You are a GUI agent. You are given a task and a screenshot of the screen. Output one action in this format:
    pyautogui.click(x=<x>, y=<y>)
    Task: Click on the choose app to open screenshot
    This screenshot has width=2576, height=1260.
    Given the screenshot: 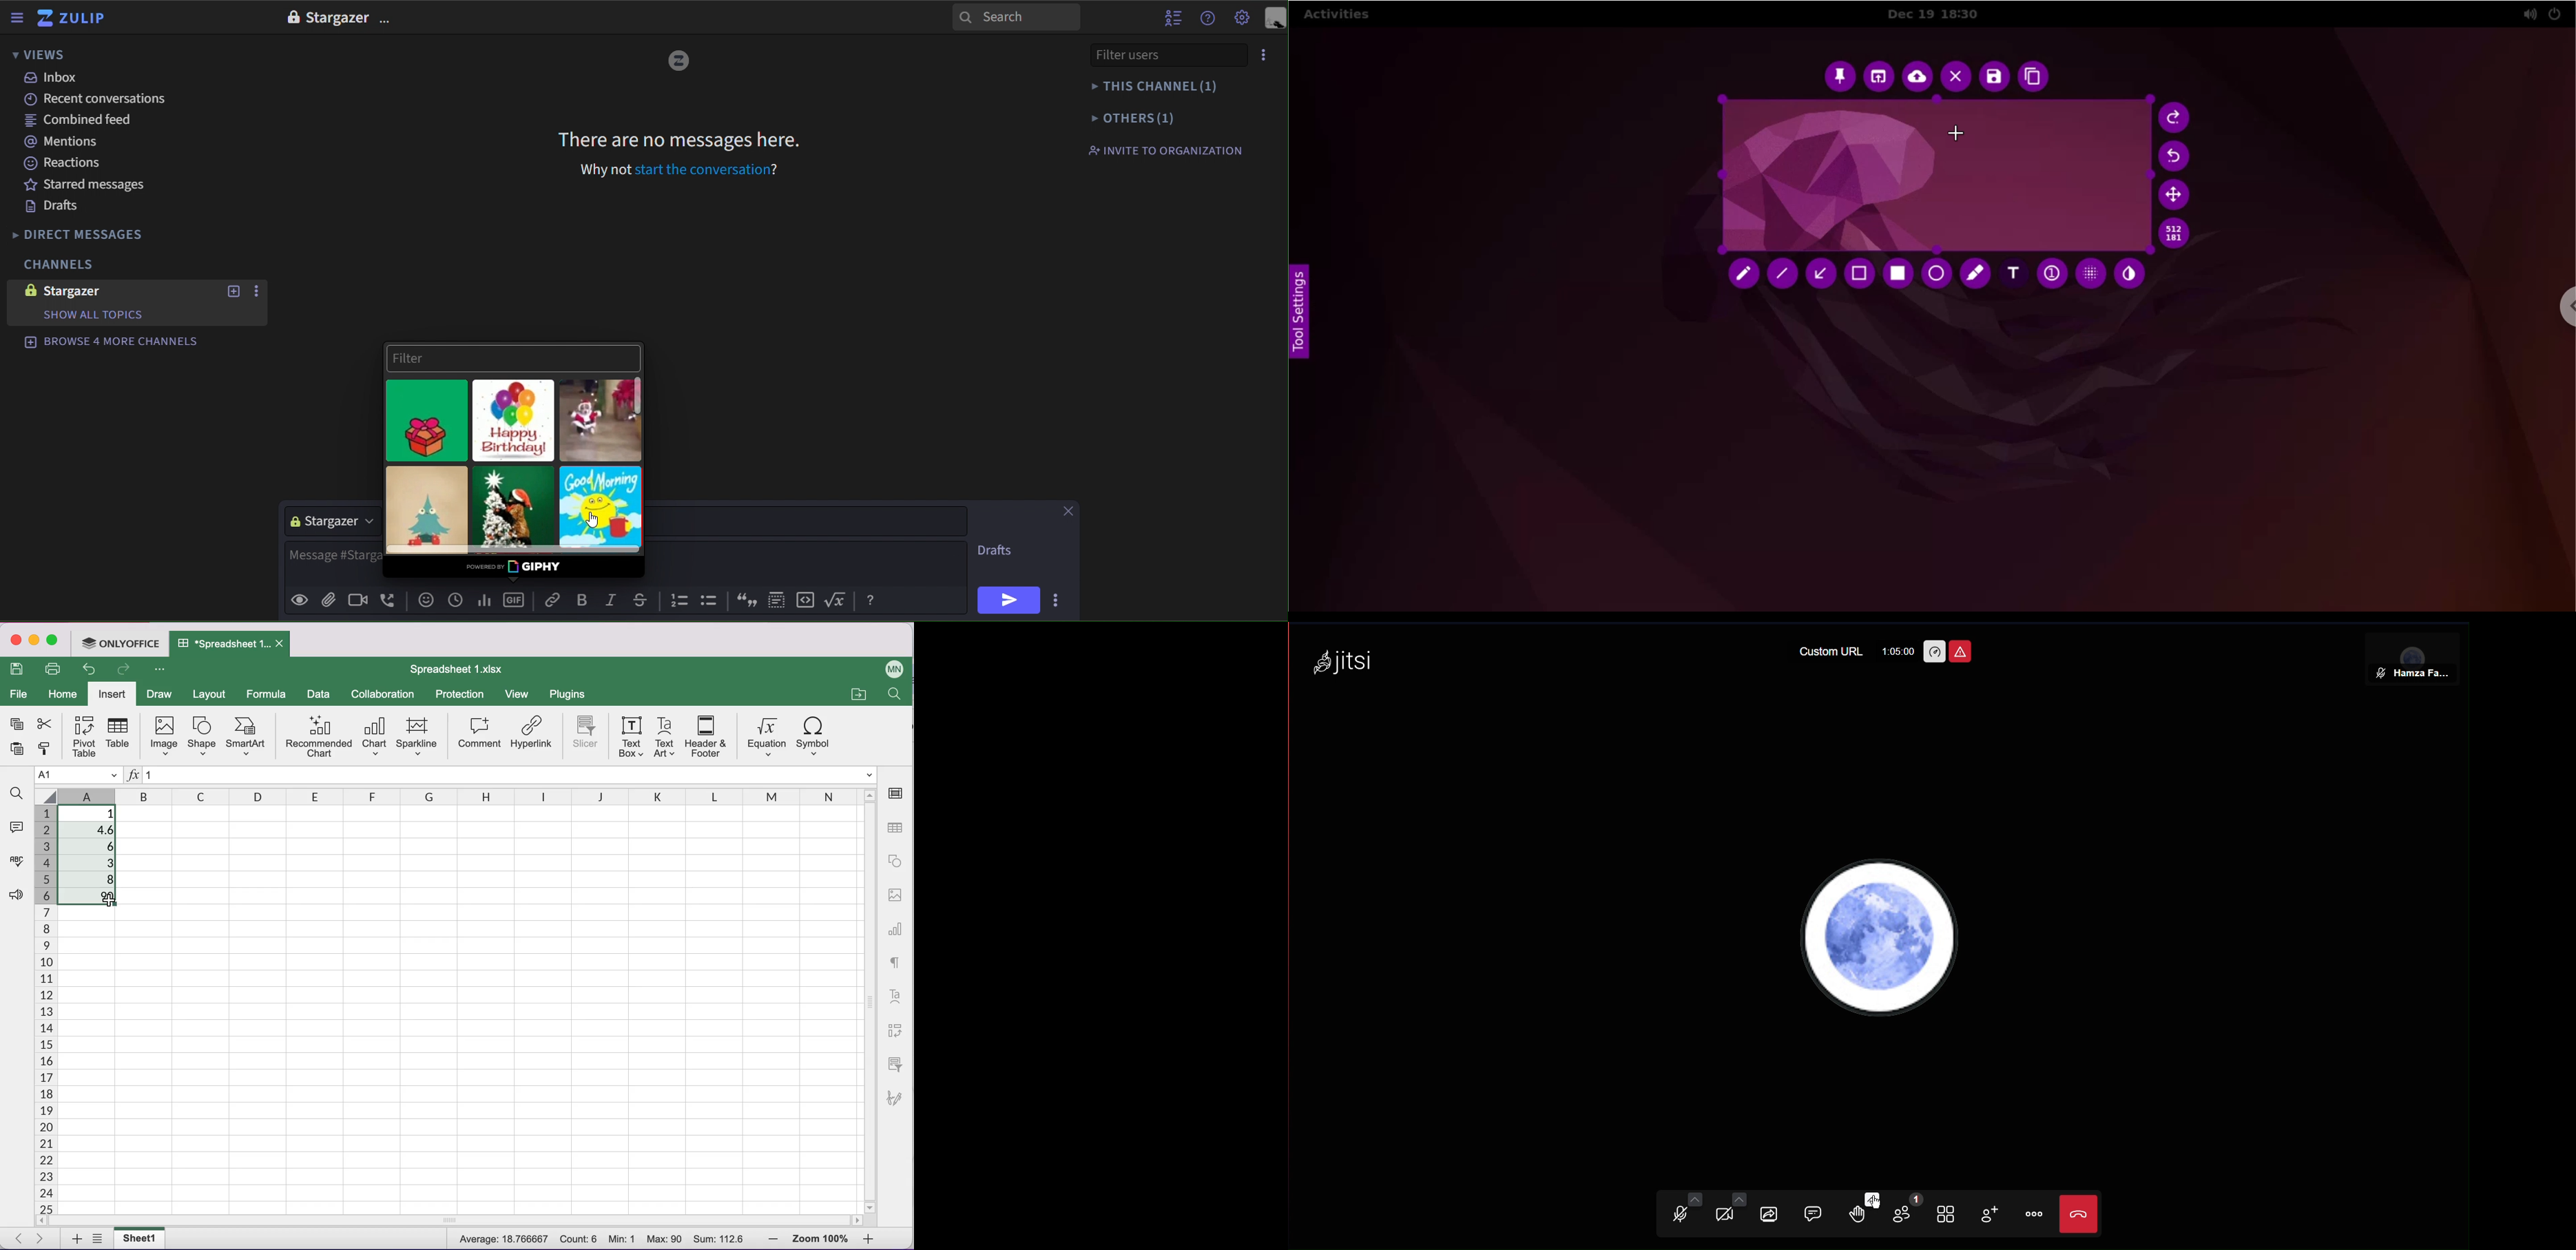 What is the action you would take?
    pyautogui.click(x=1878, y=78)
    